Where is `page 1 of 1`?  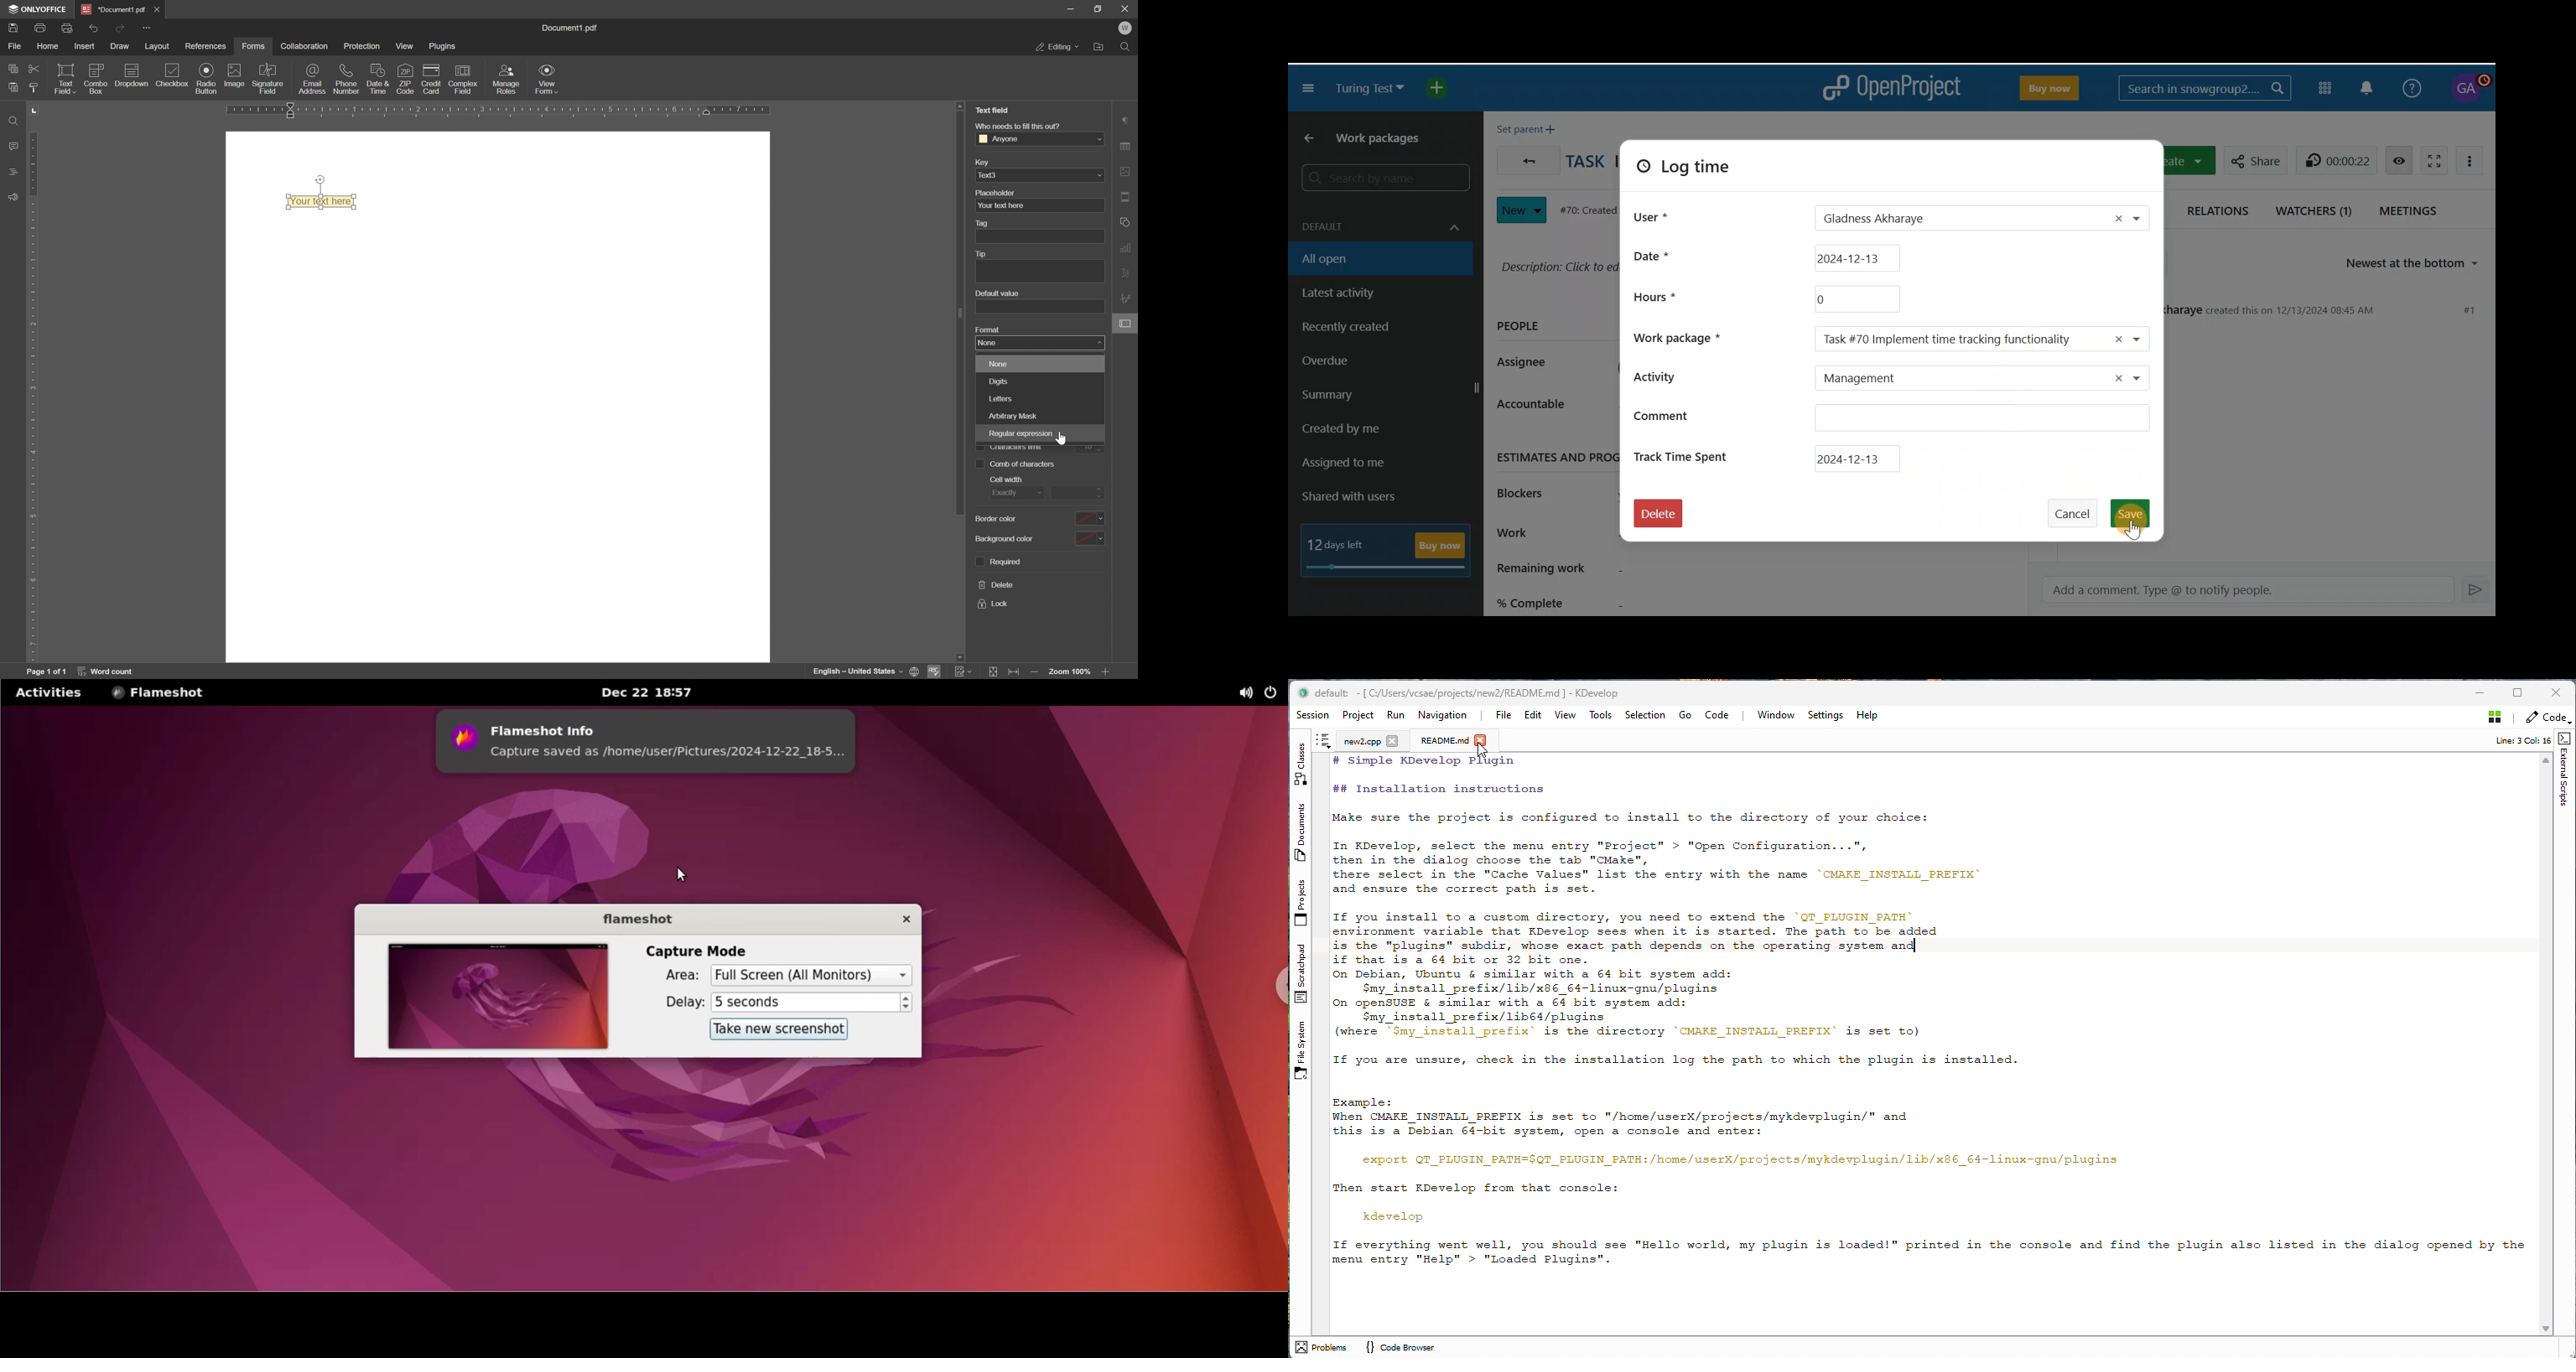 page 1 of 1 is located at coordinates (47, 672).